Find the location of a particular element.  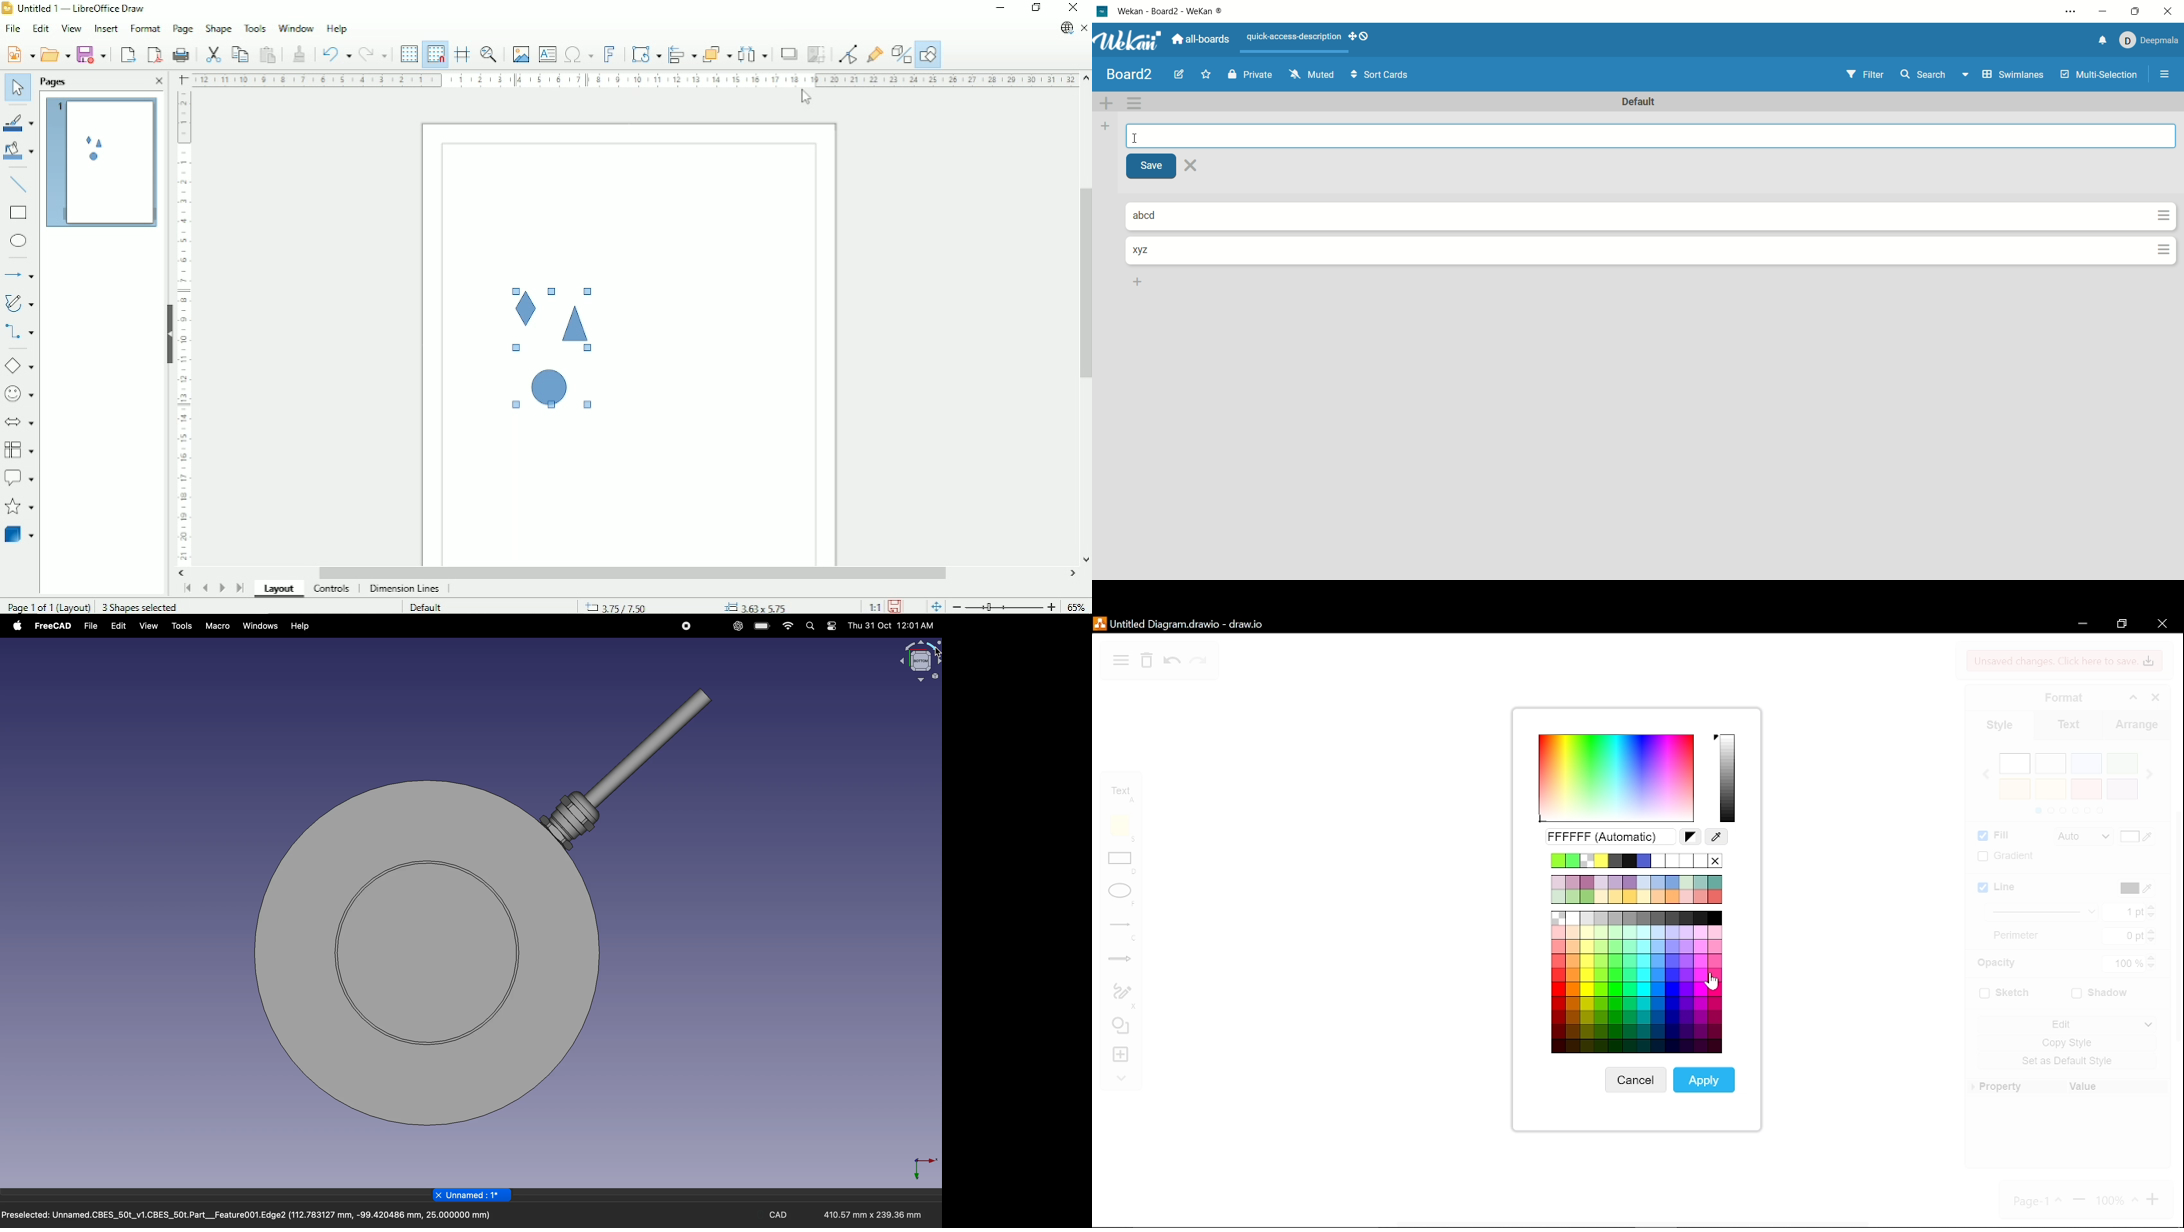

Connectors is located at coordinates (19, 333).